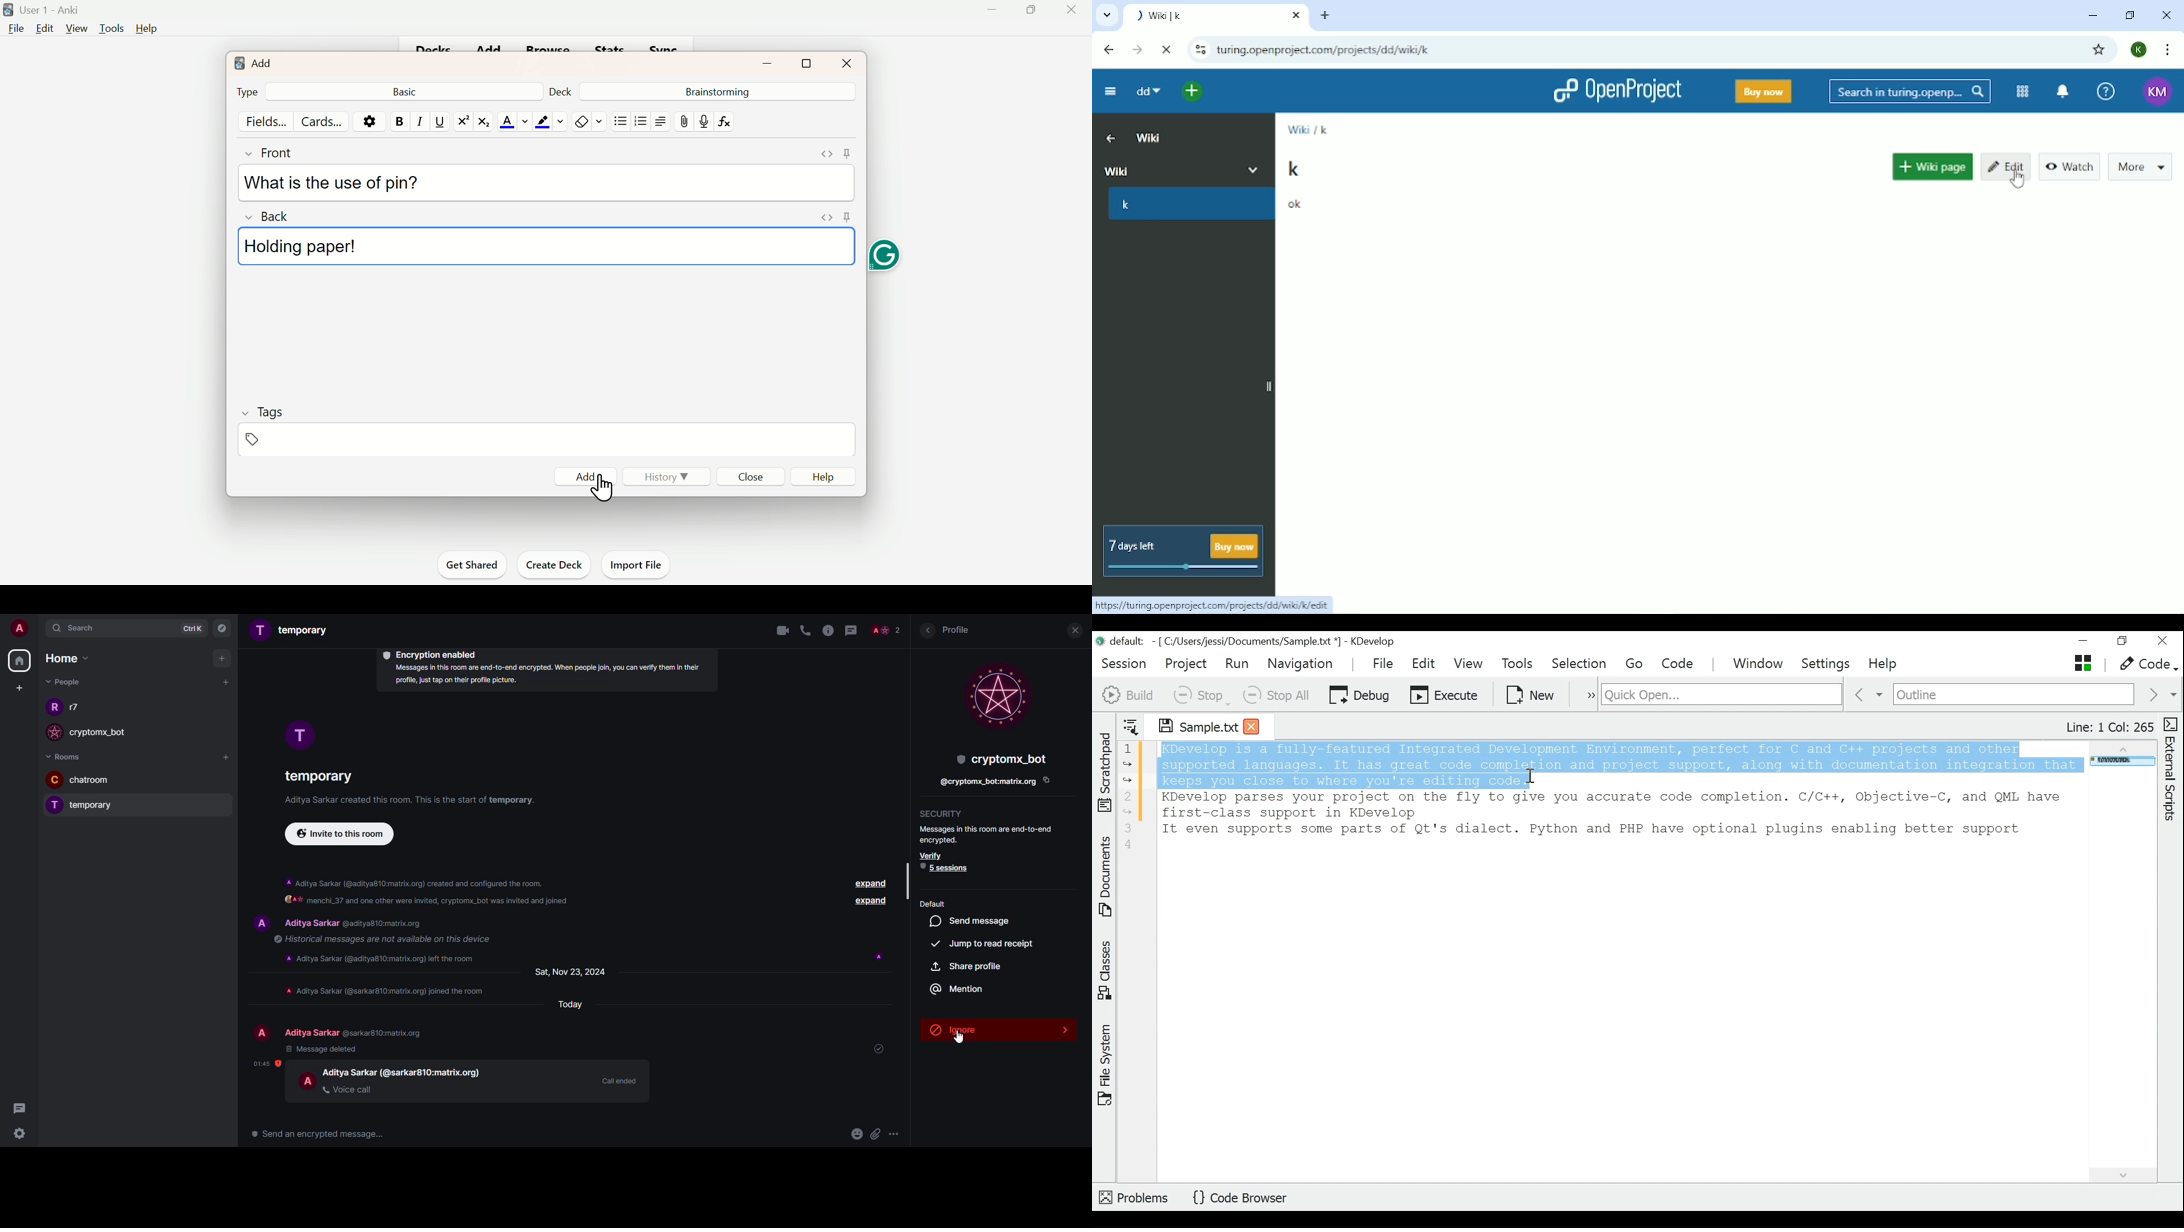 The image size is (2184, 1232). What do you see at coordinates (433, 654) in the screenshot?
I see `encryption enabled` at bounding box center [433, 654].